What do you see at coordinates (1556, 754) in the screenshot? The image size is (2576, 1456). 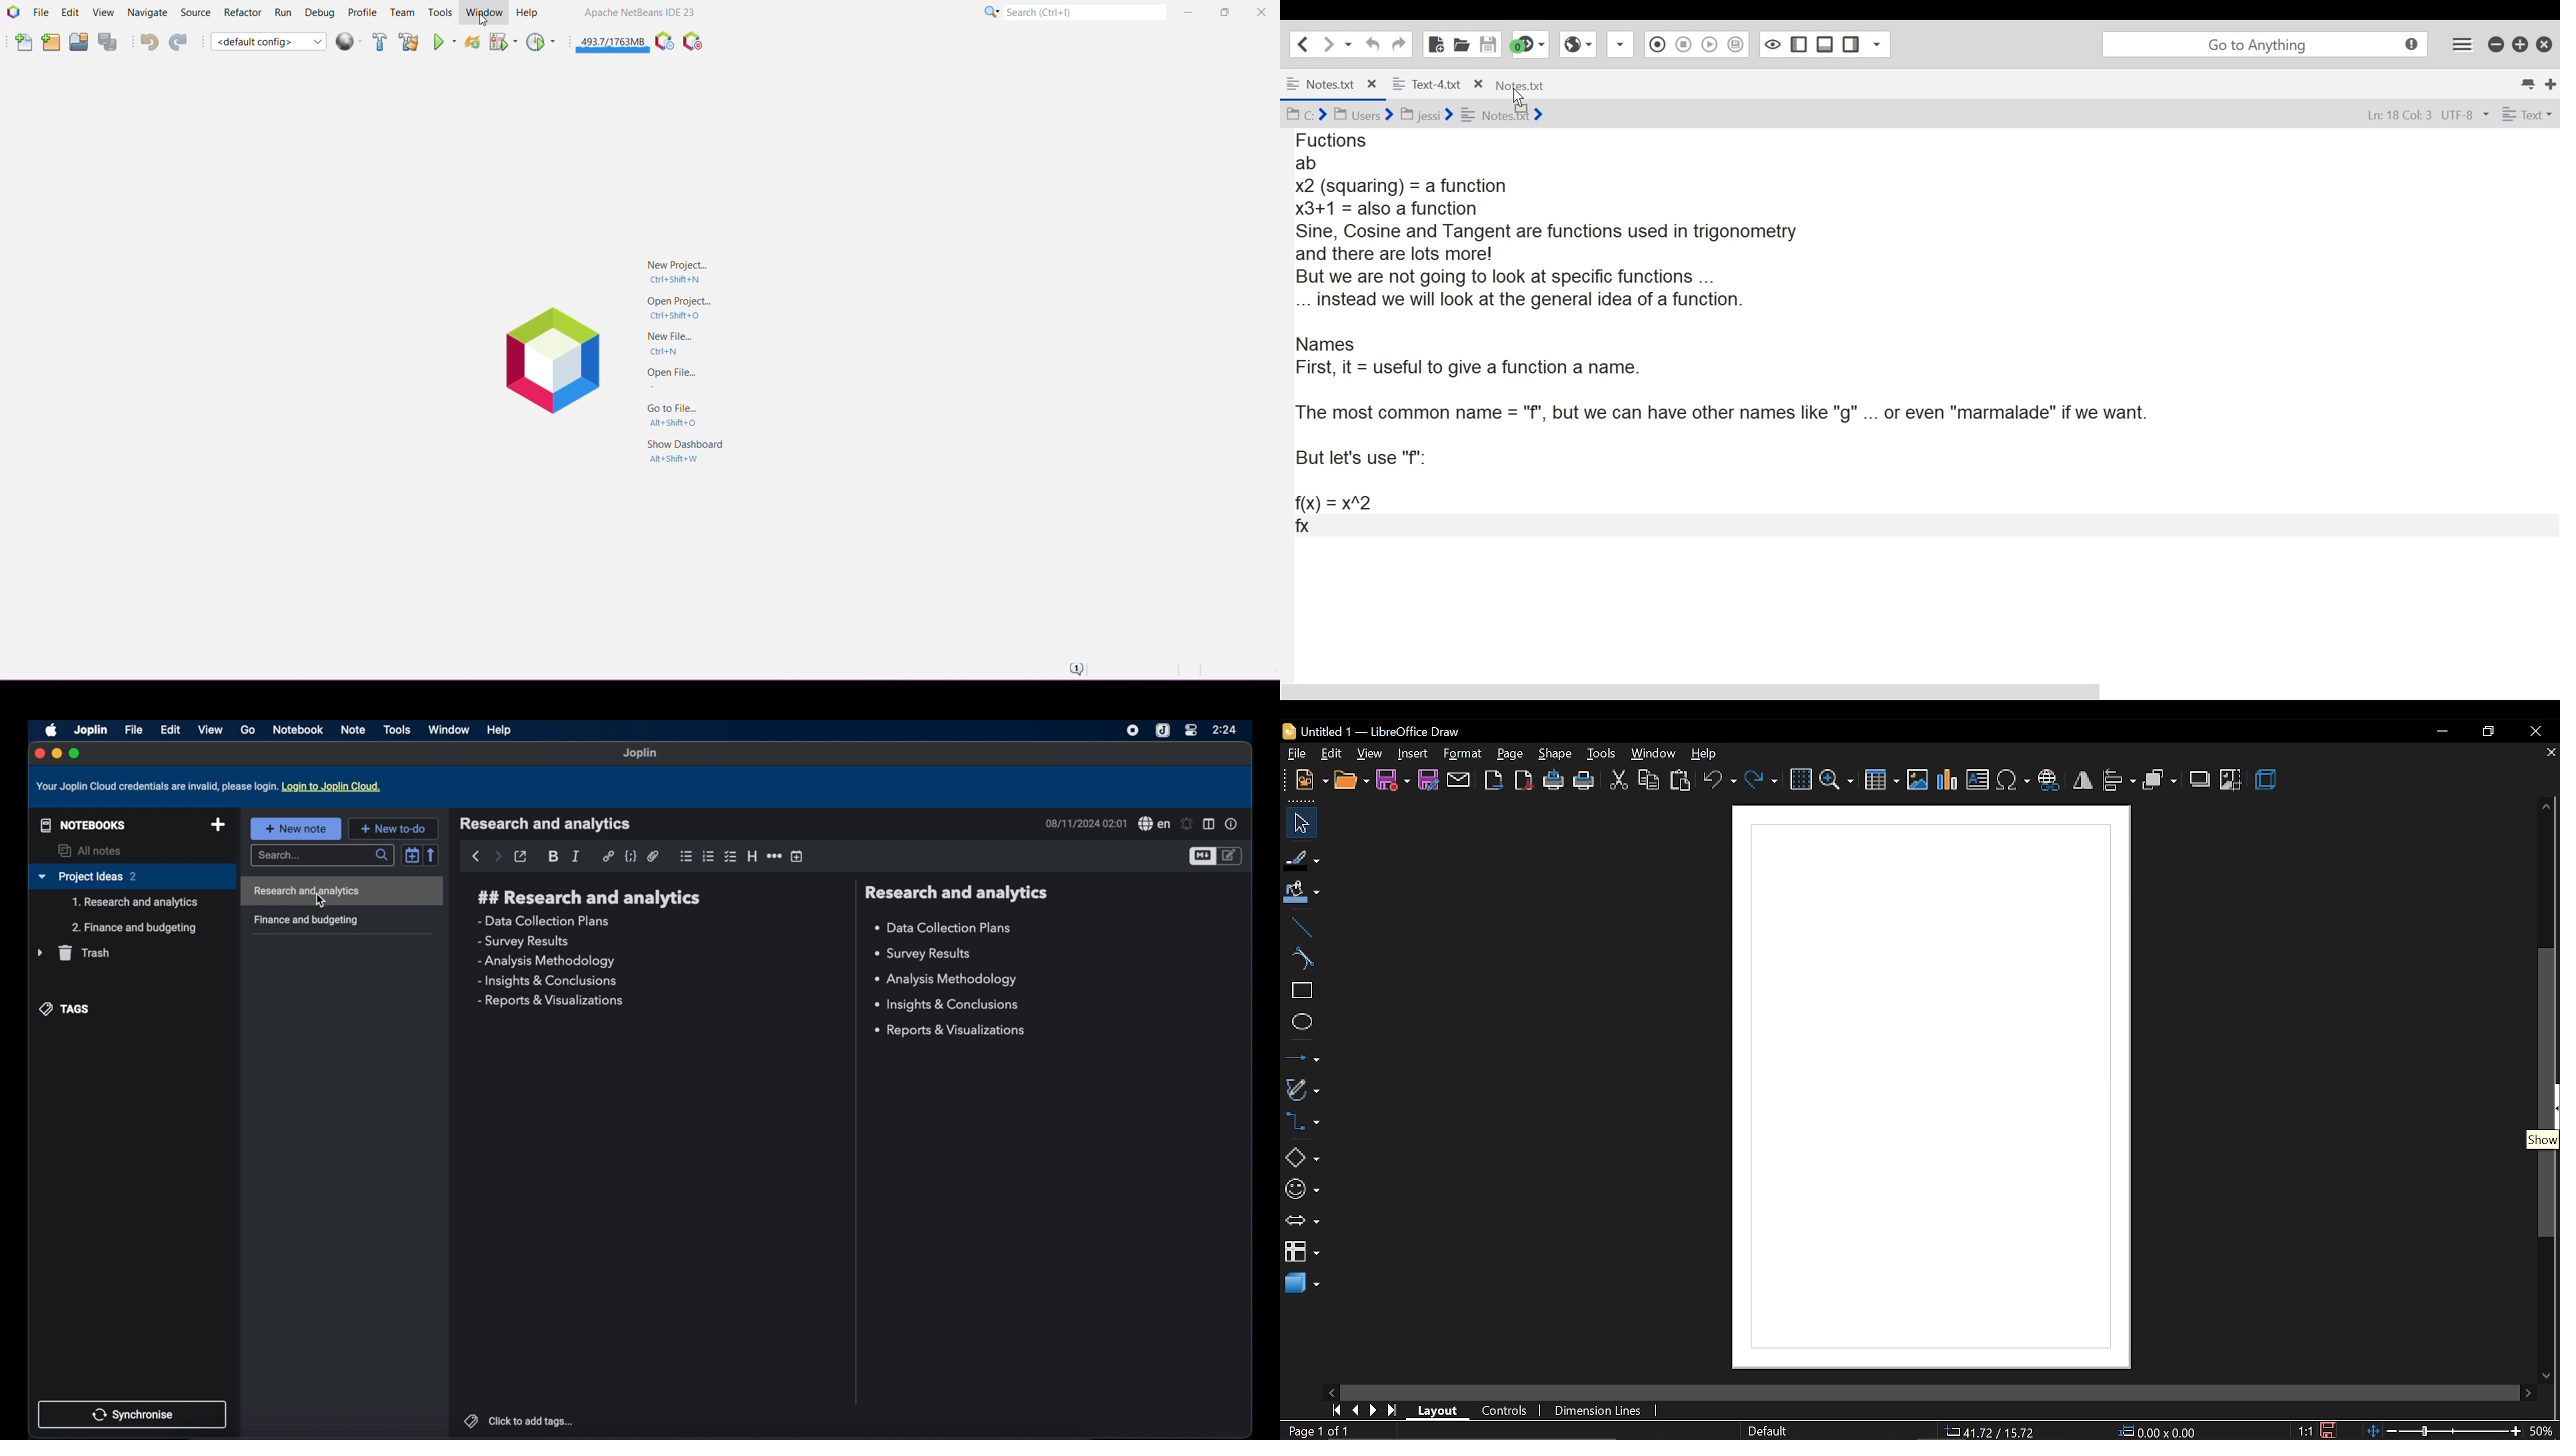 I see `shape` at bounding box center [1556, 754].